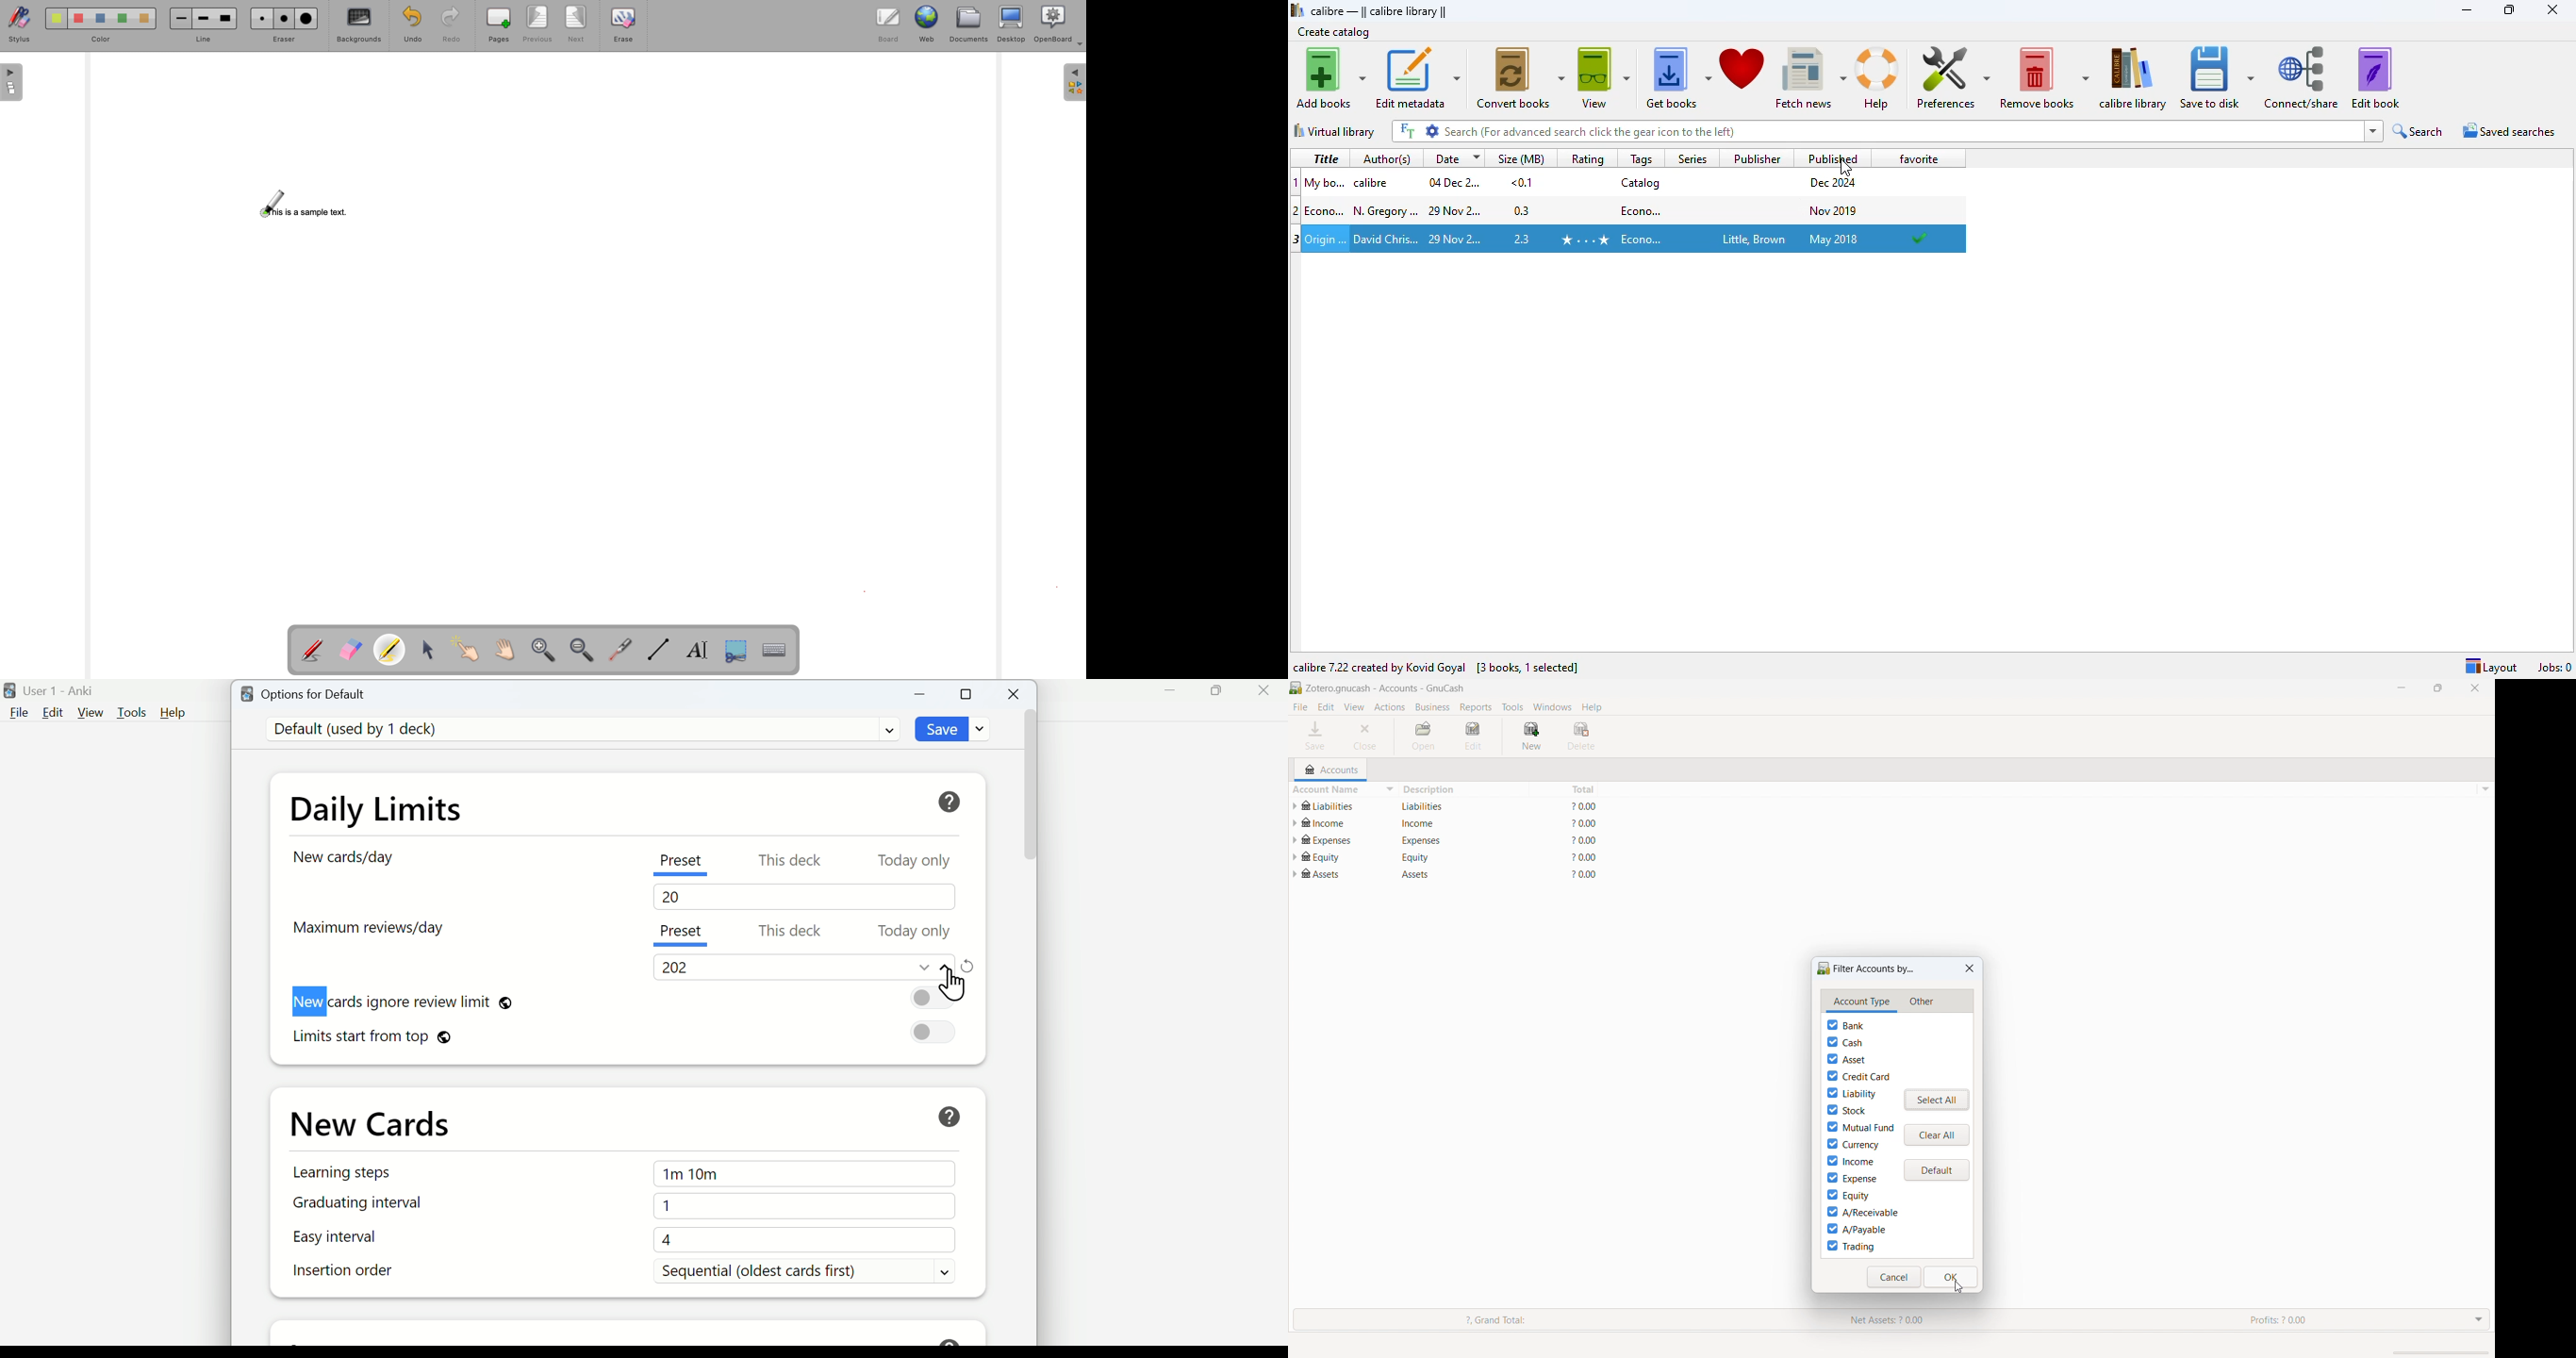 Image resolution: width=2576 pixels, height=1372 pixels. I want to click on Vertical scroll bar, so click(1029, 1025).